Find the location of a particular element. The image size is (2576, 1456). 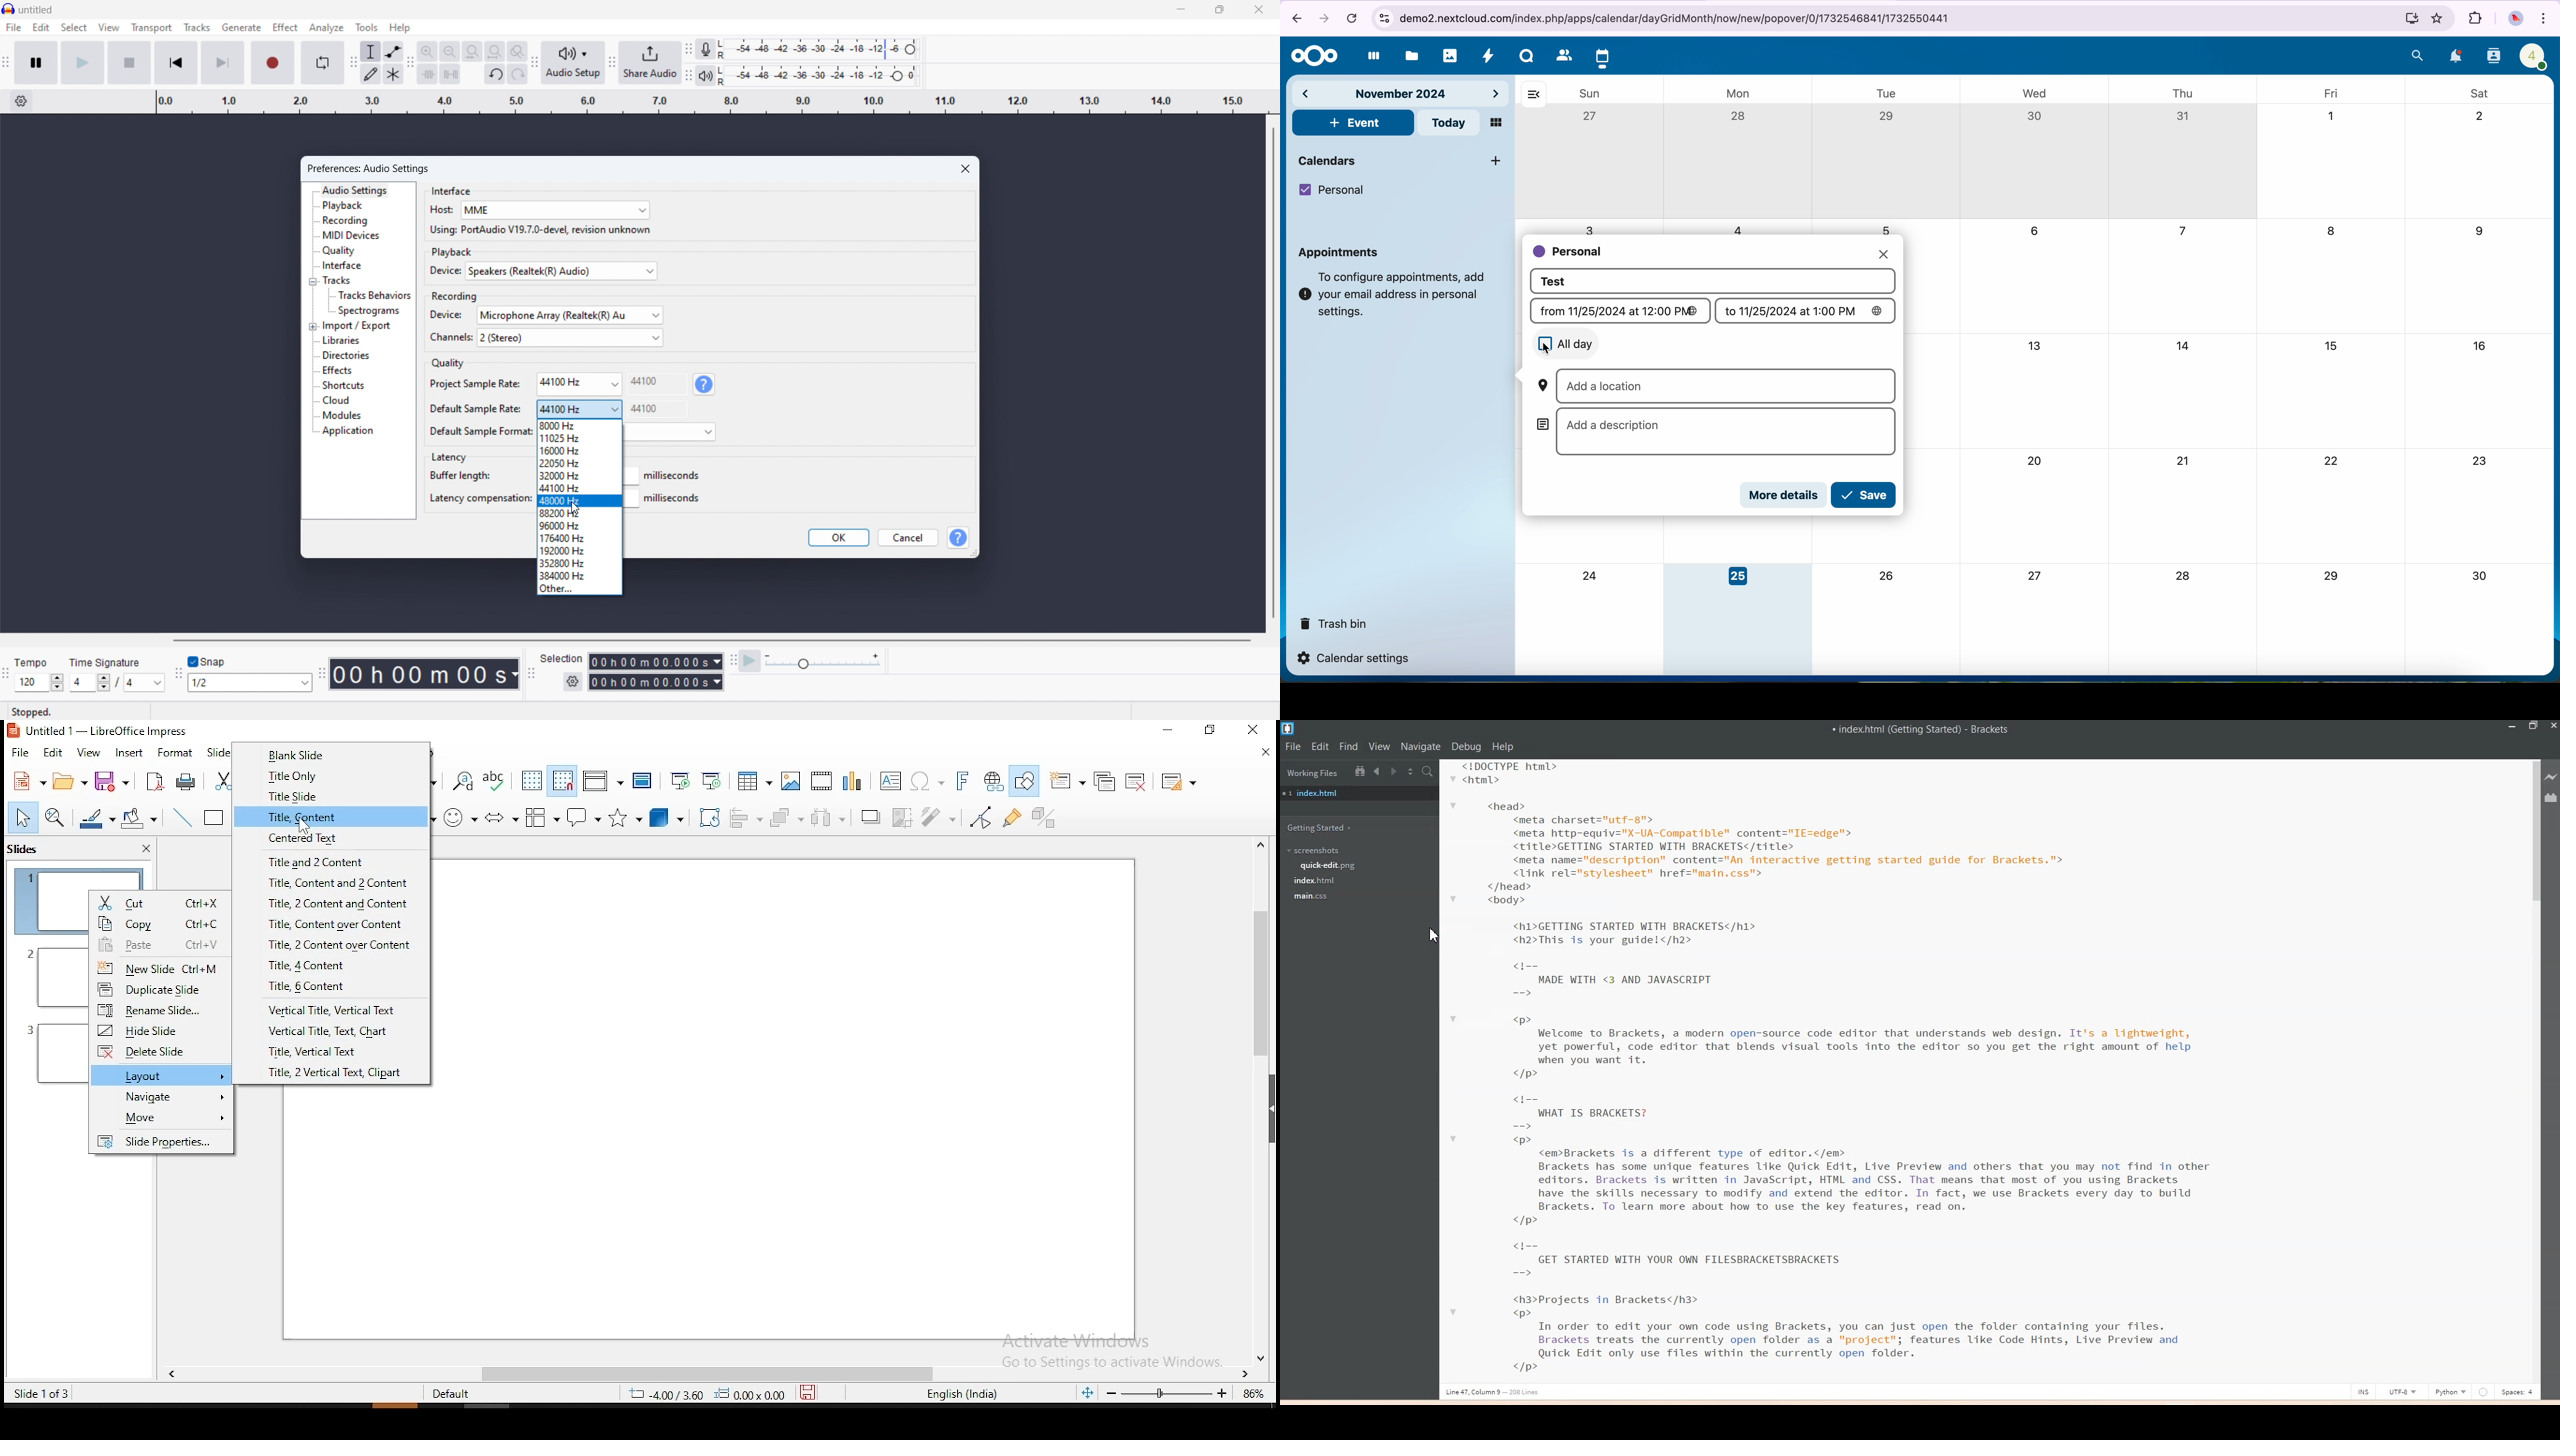

Space is located at coordinates (2518, 1391).